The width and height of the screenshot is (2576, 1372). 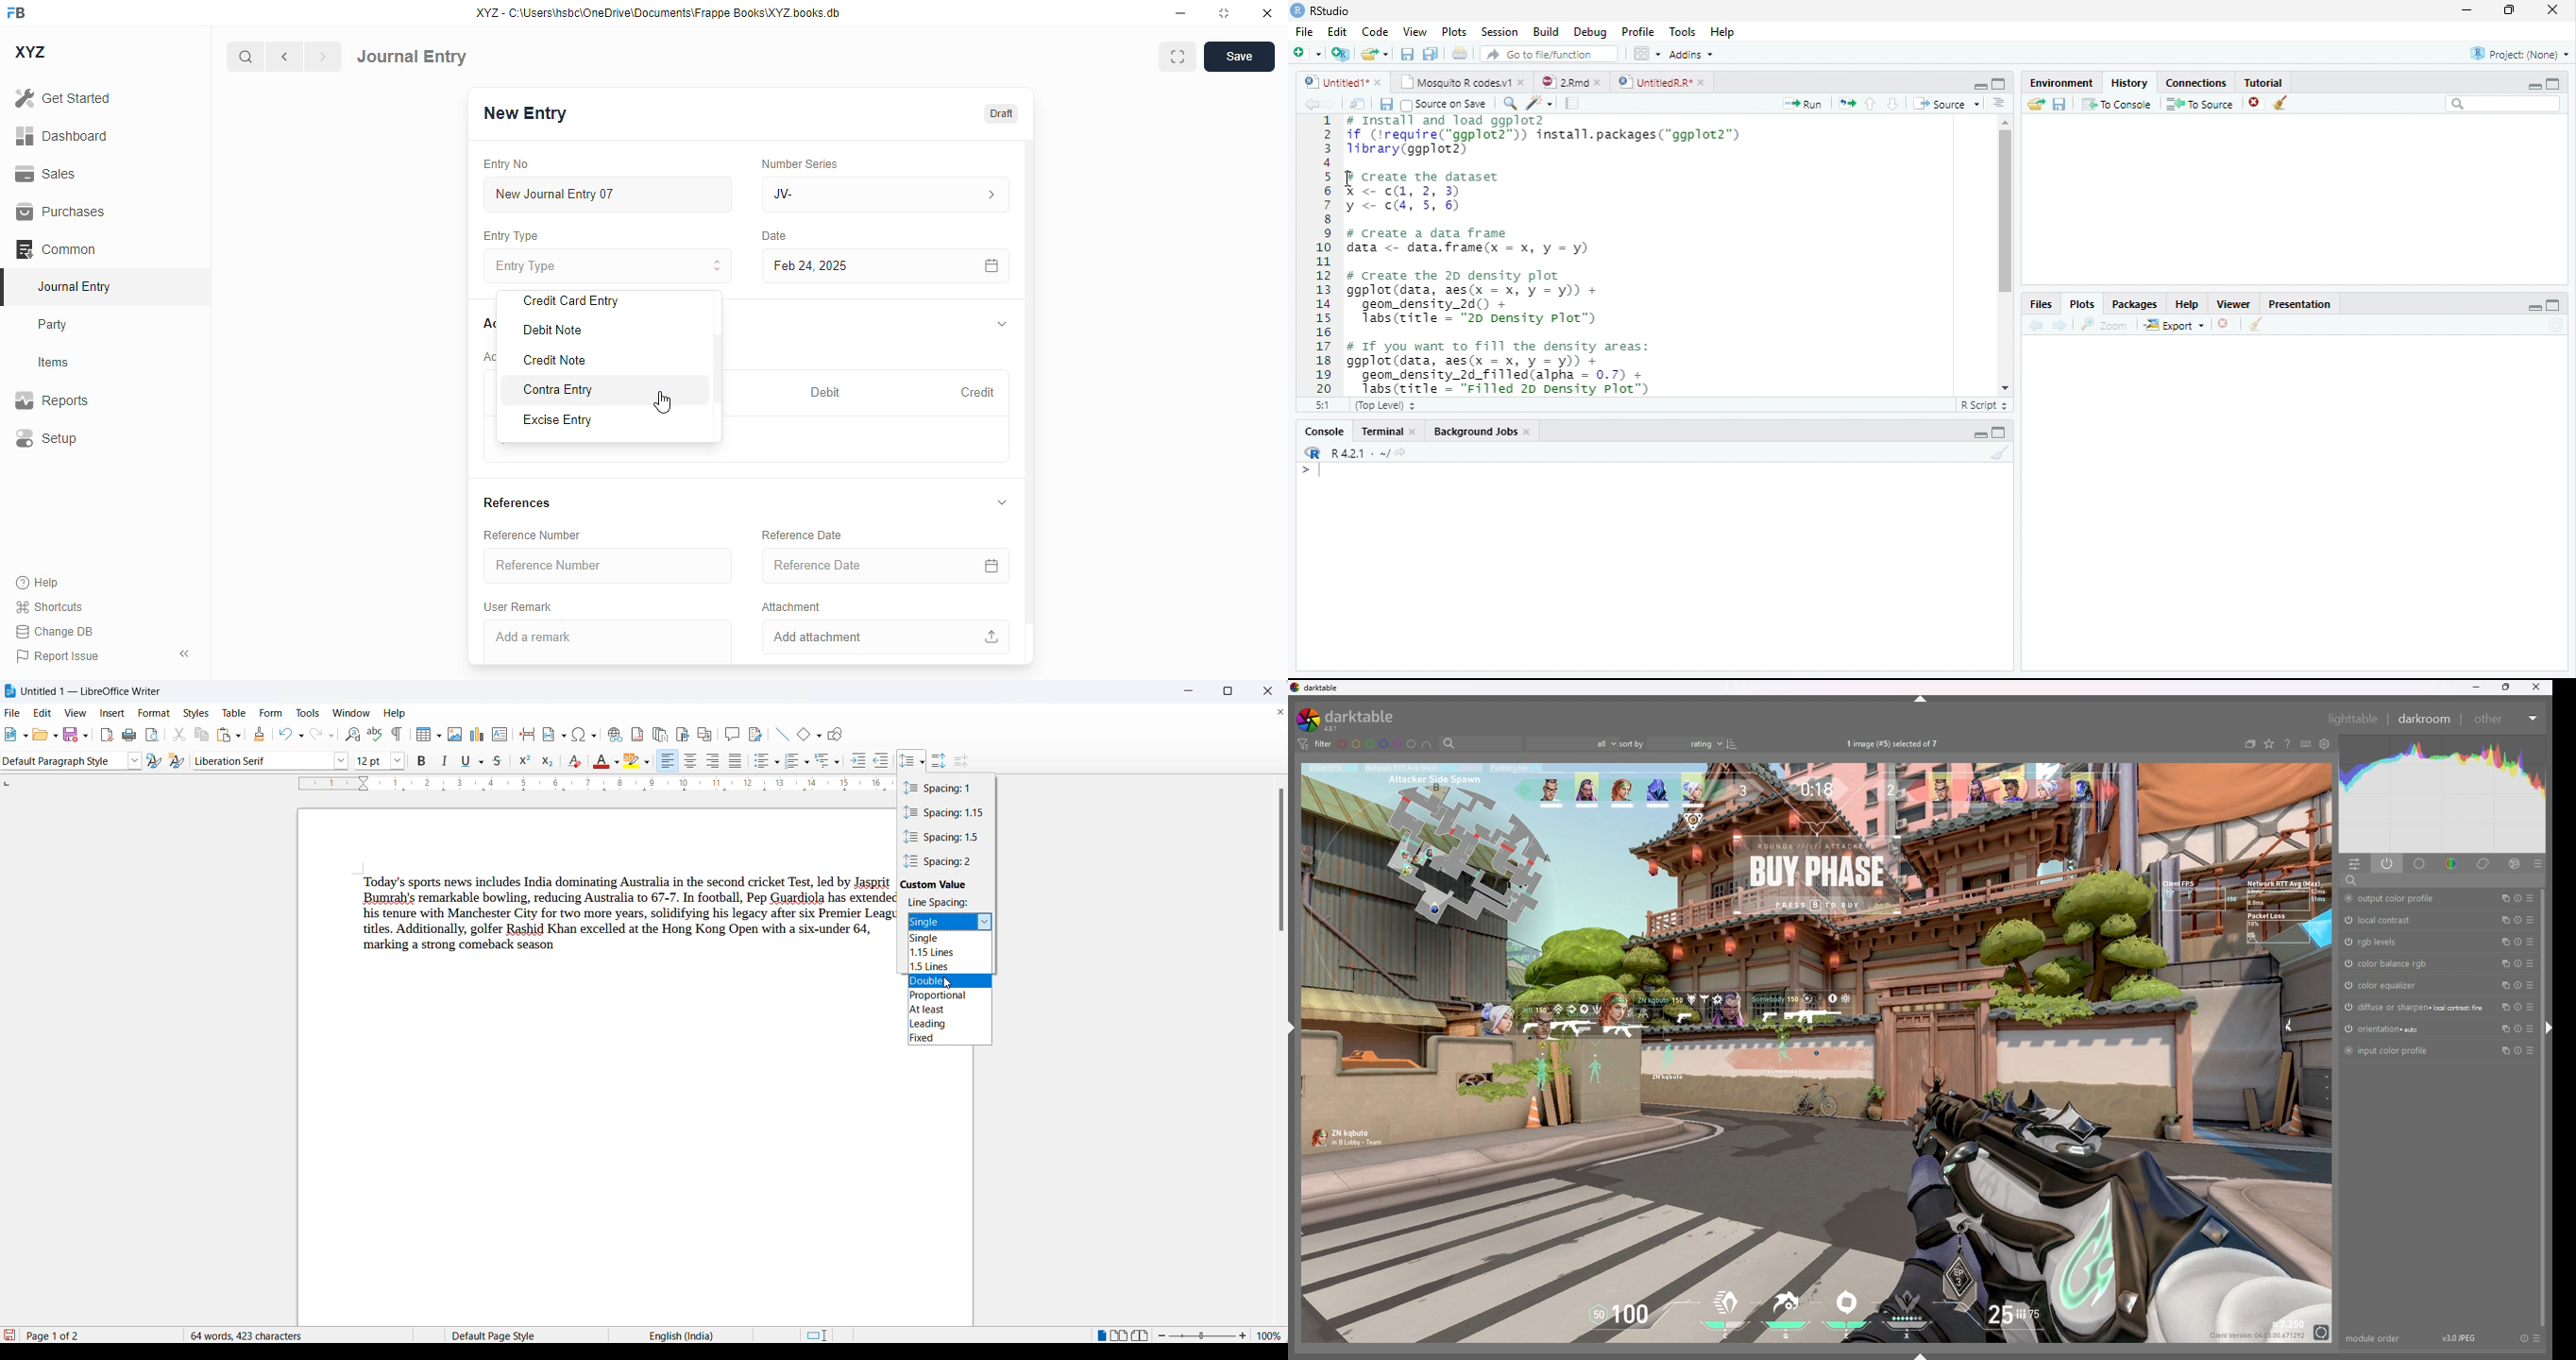 I want to click on draft, so click(x=1002, y=112).